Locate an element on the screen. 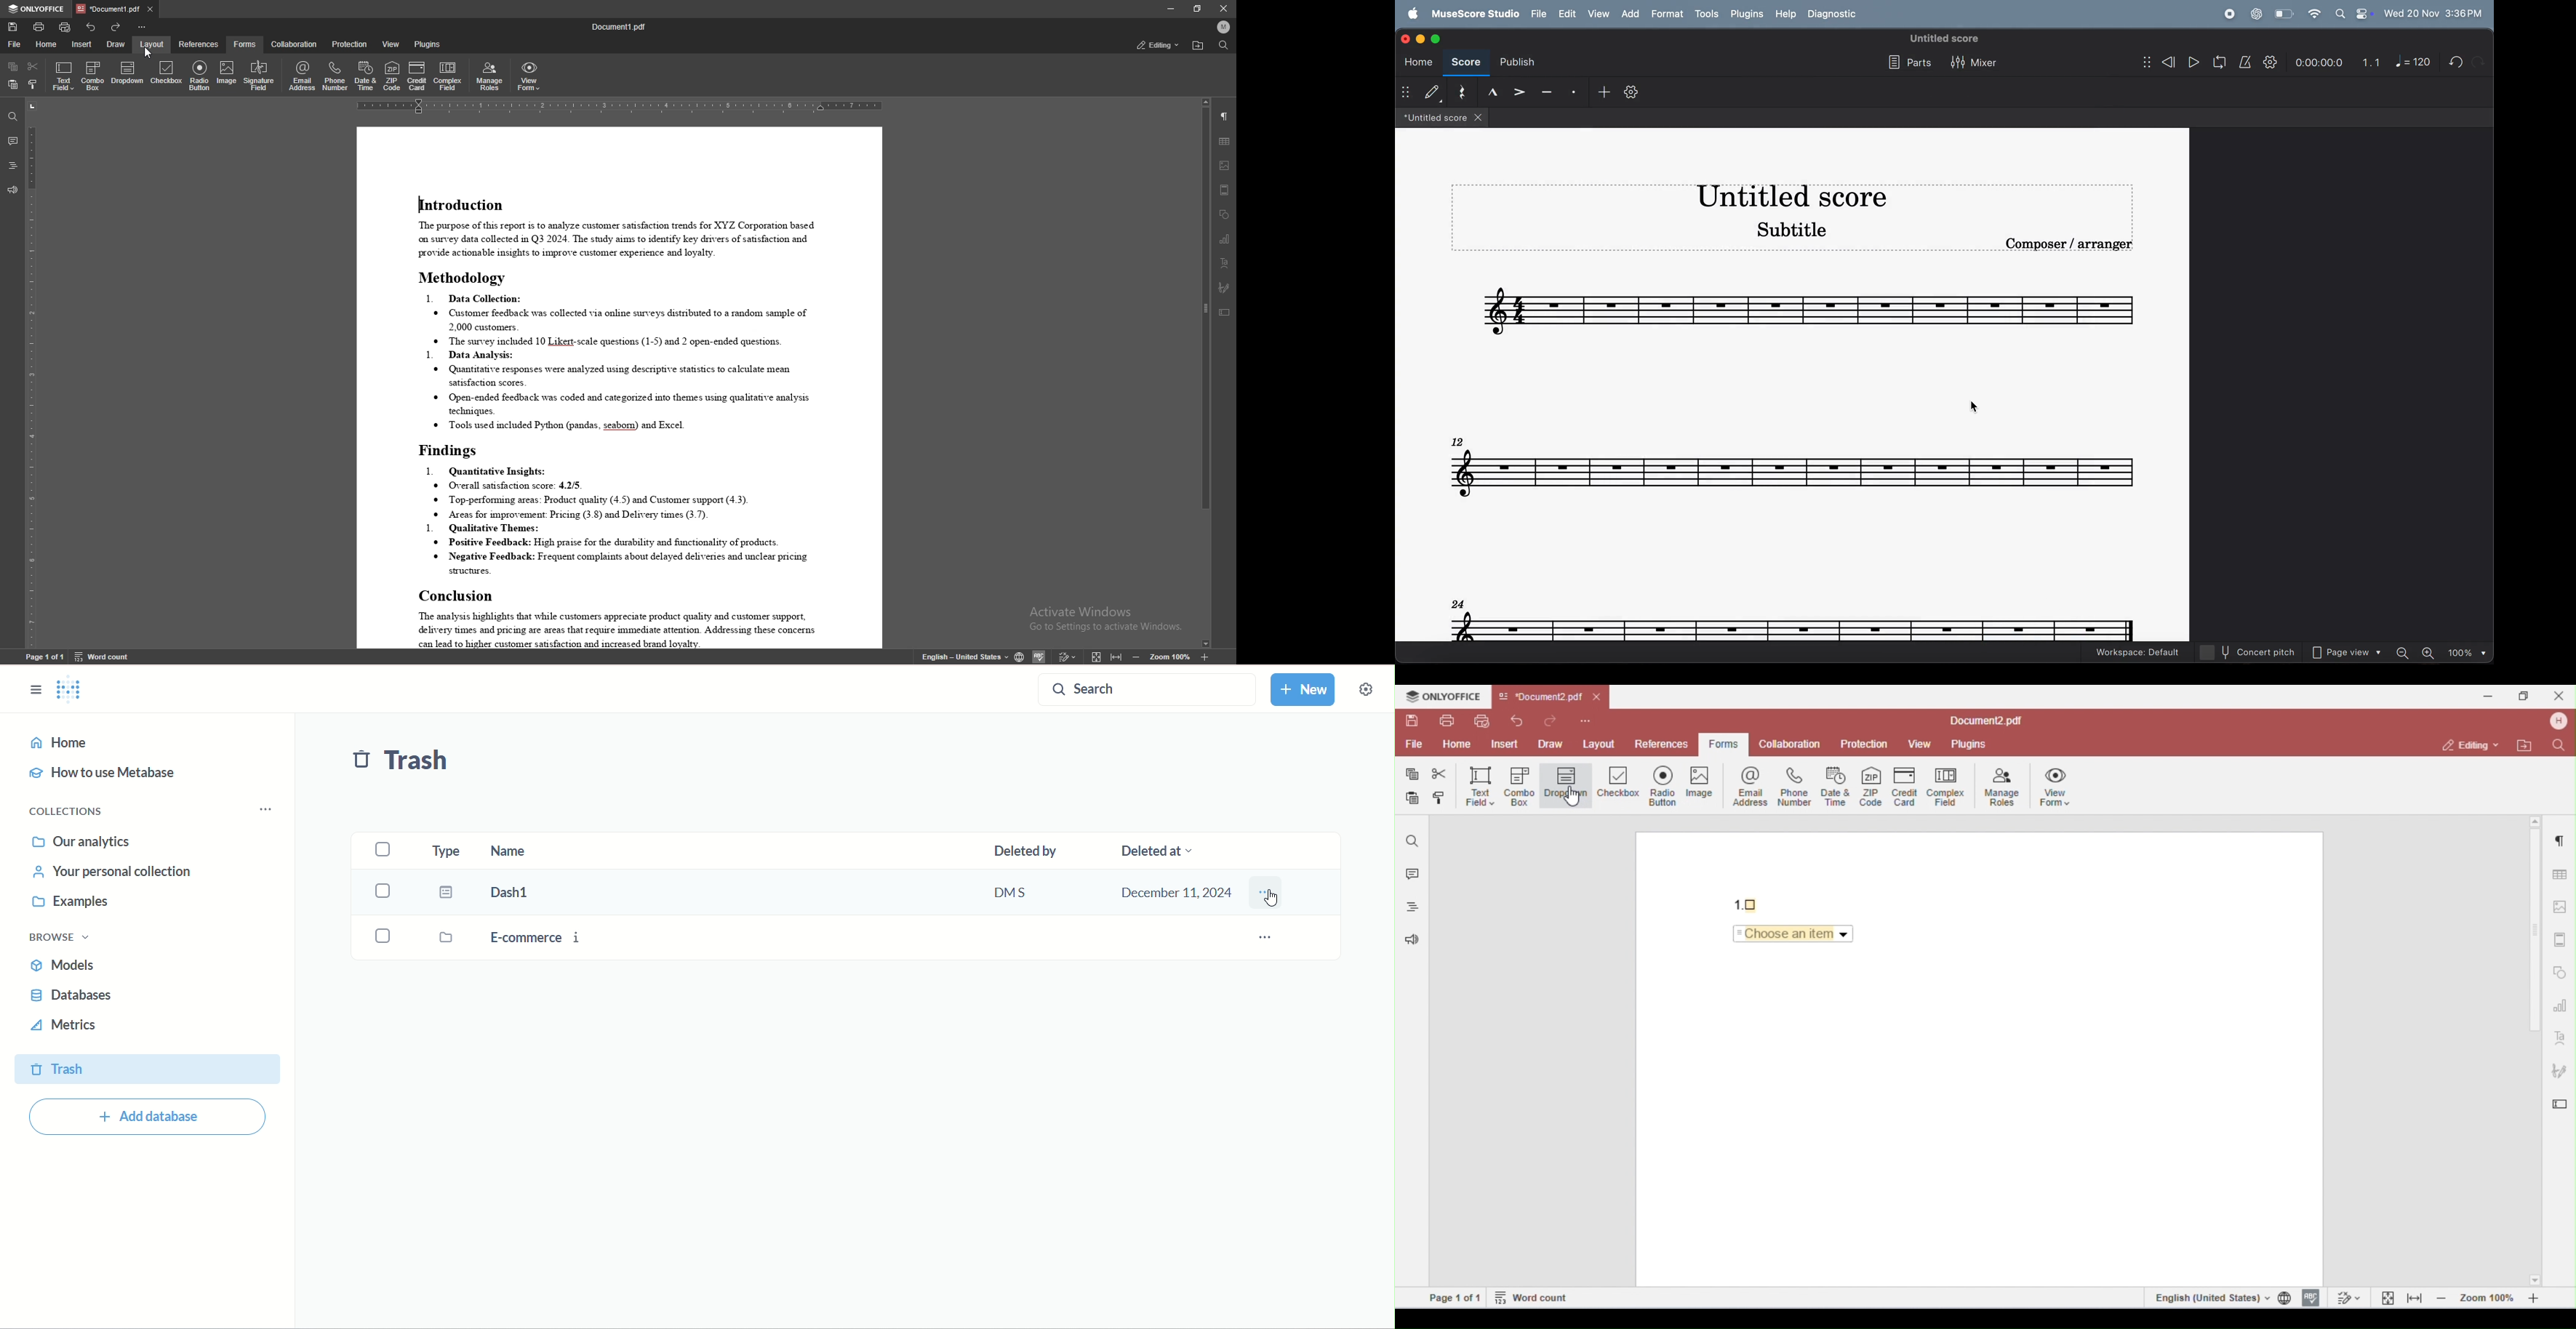 This screenshot has height=1344, width=2576. collaboration is located at coordinates (294, 44).